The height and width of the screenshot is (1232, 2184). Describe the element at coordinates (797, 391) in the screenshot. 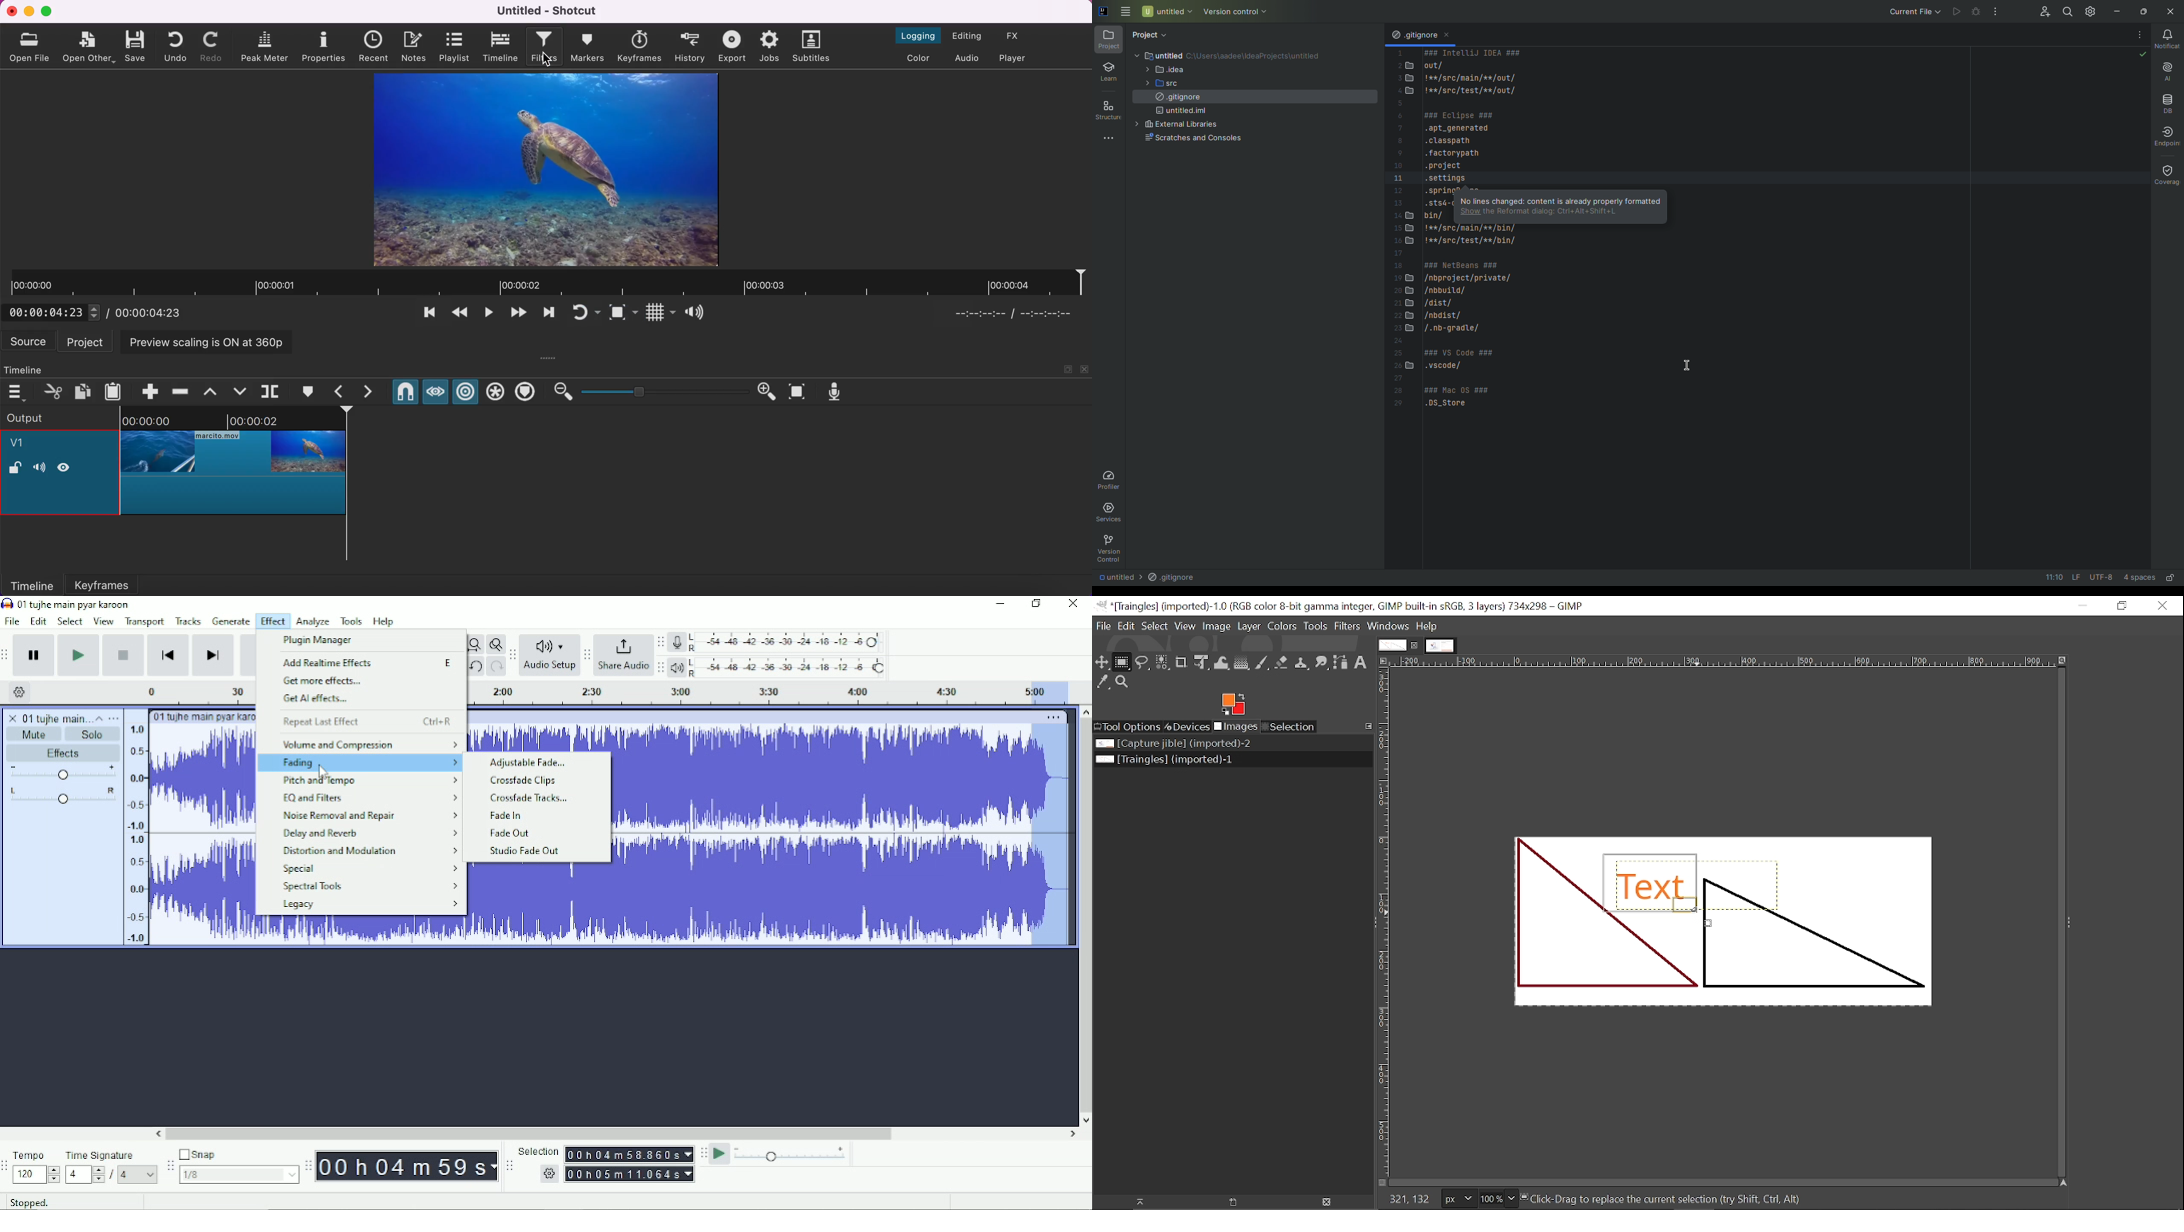

I see `zoom timeline to fit` at that location.